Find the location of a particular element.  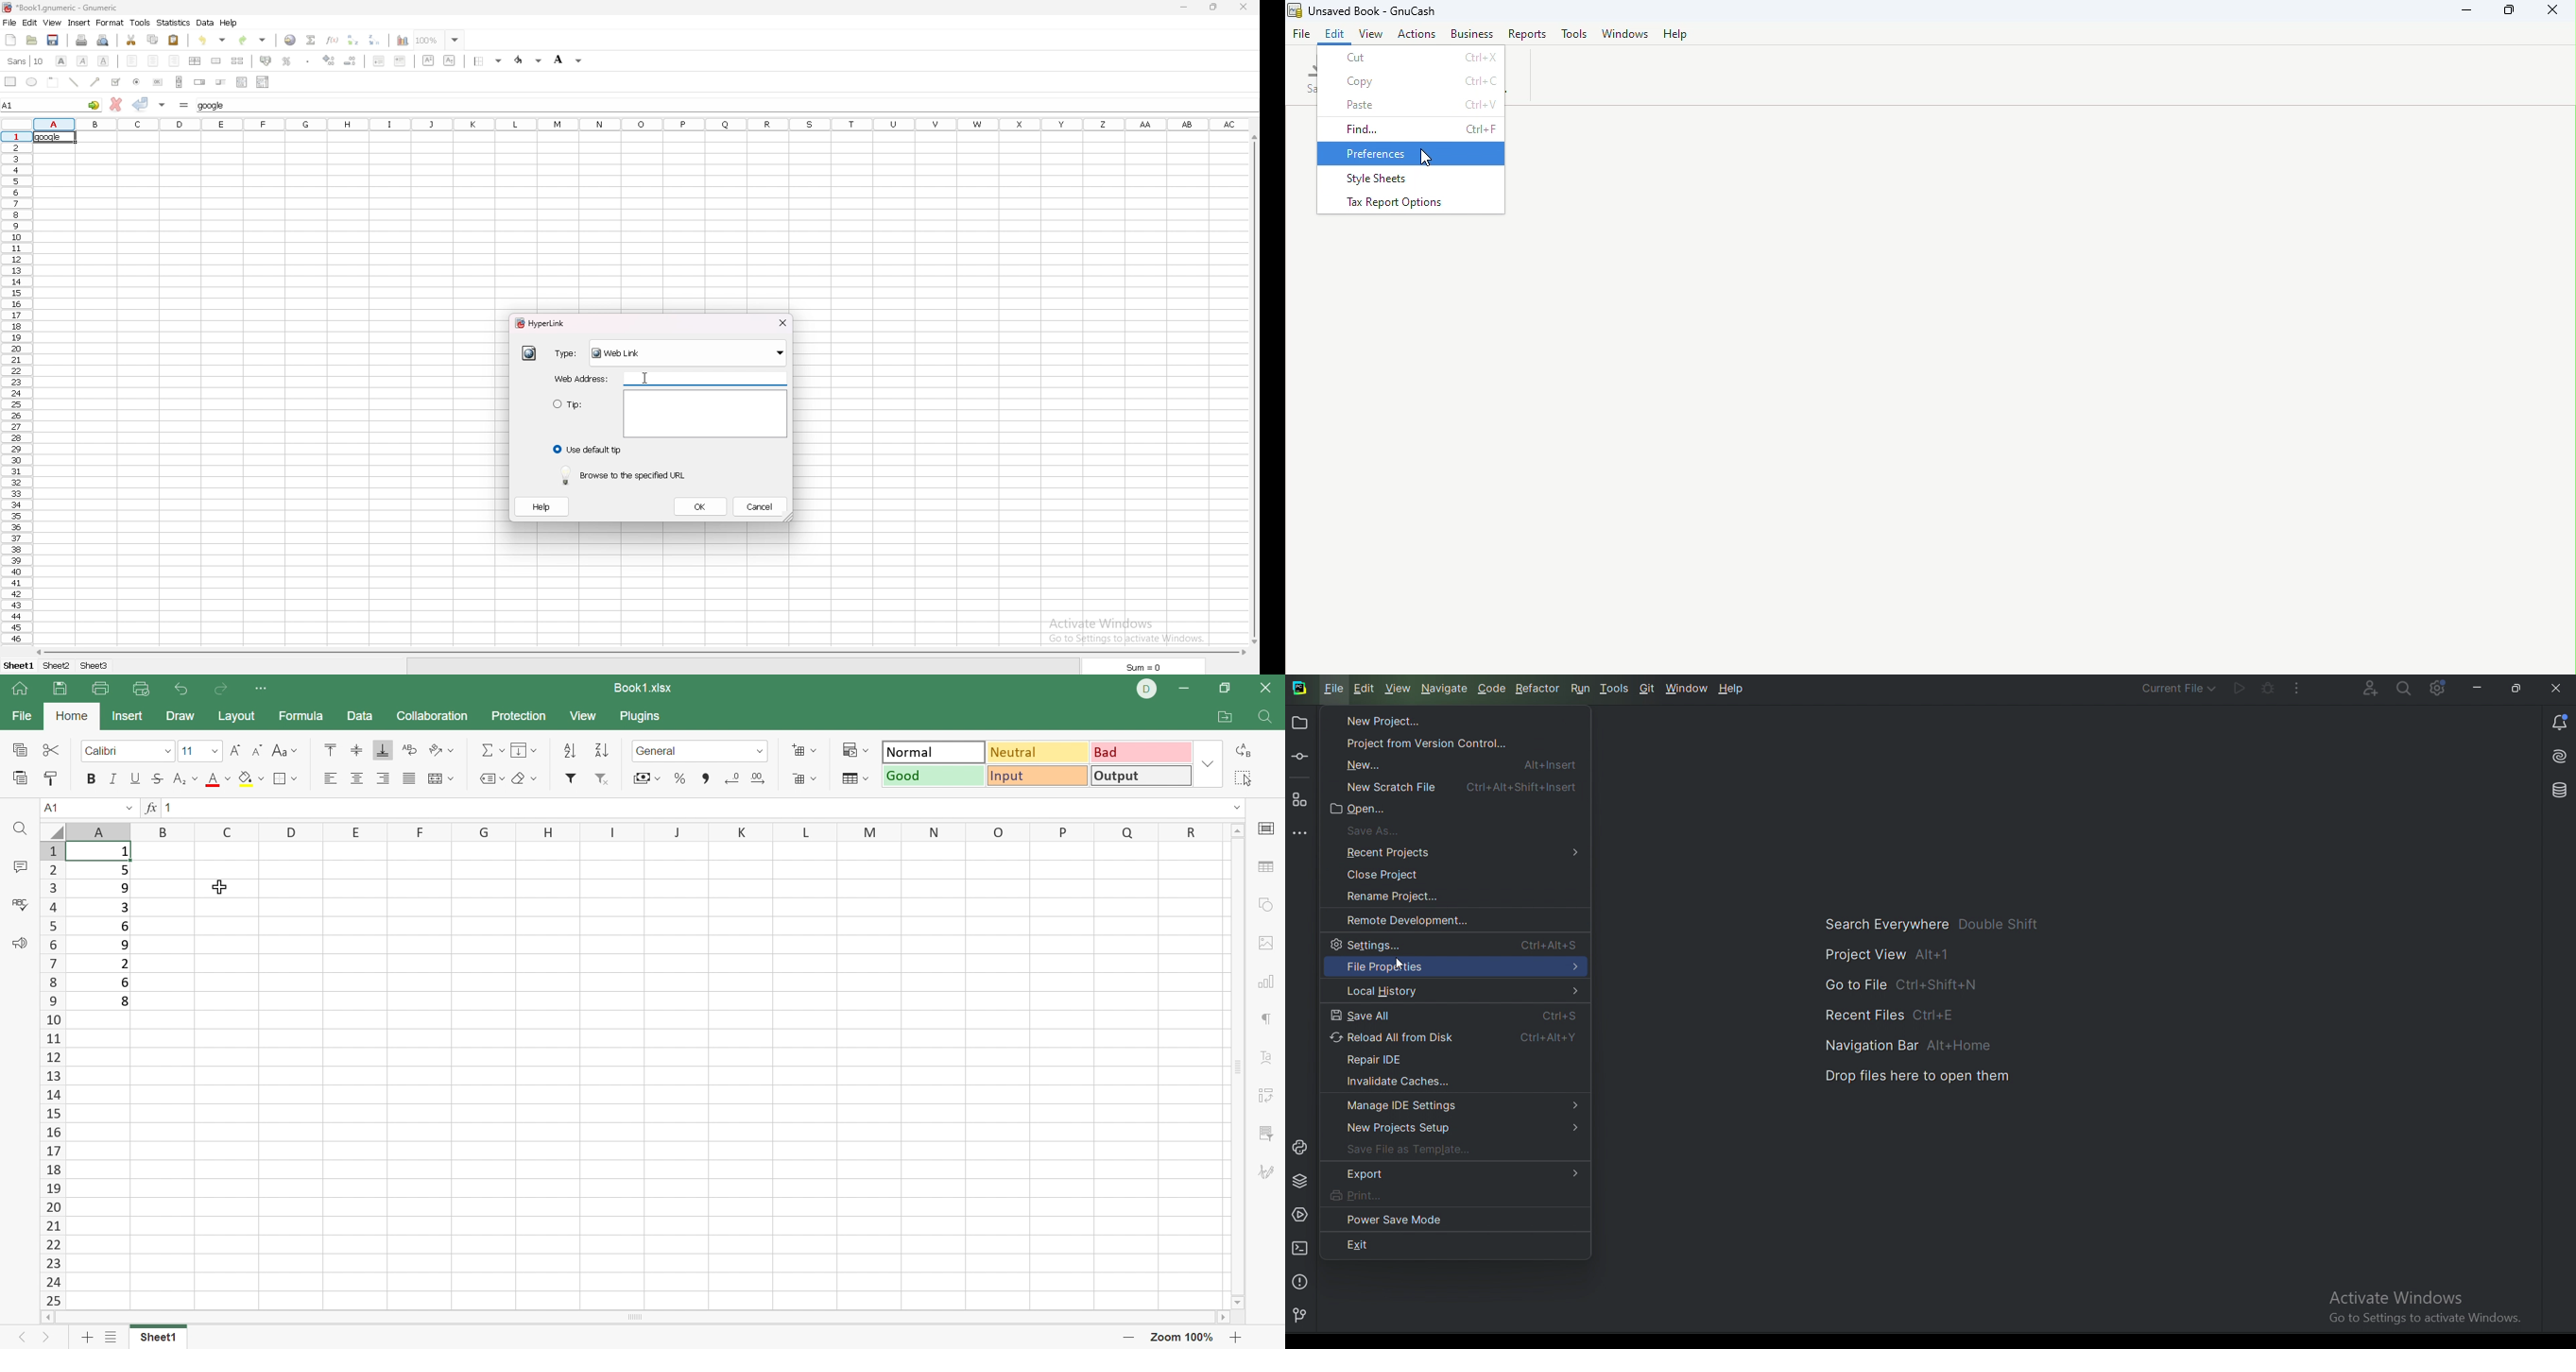

6 is located at coordinates (126, 927).